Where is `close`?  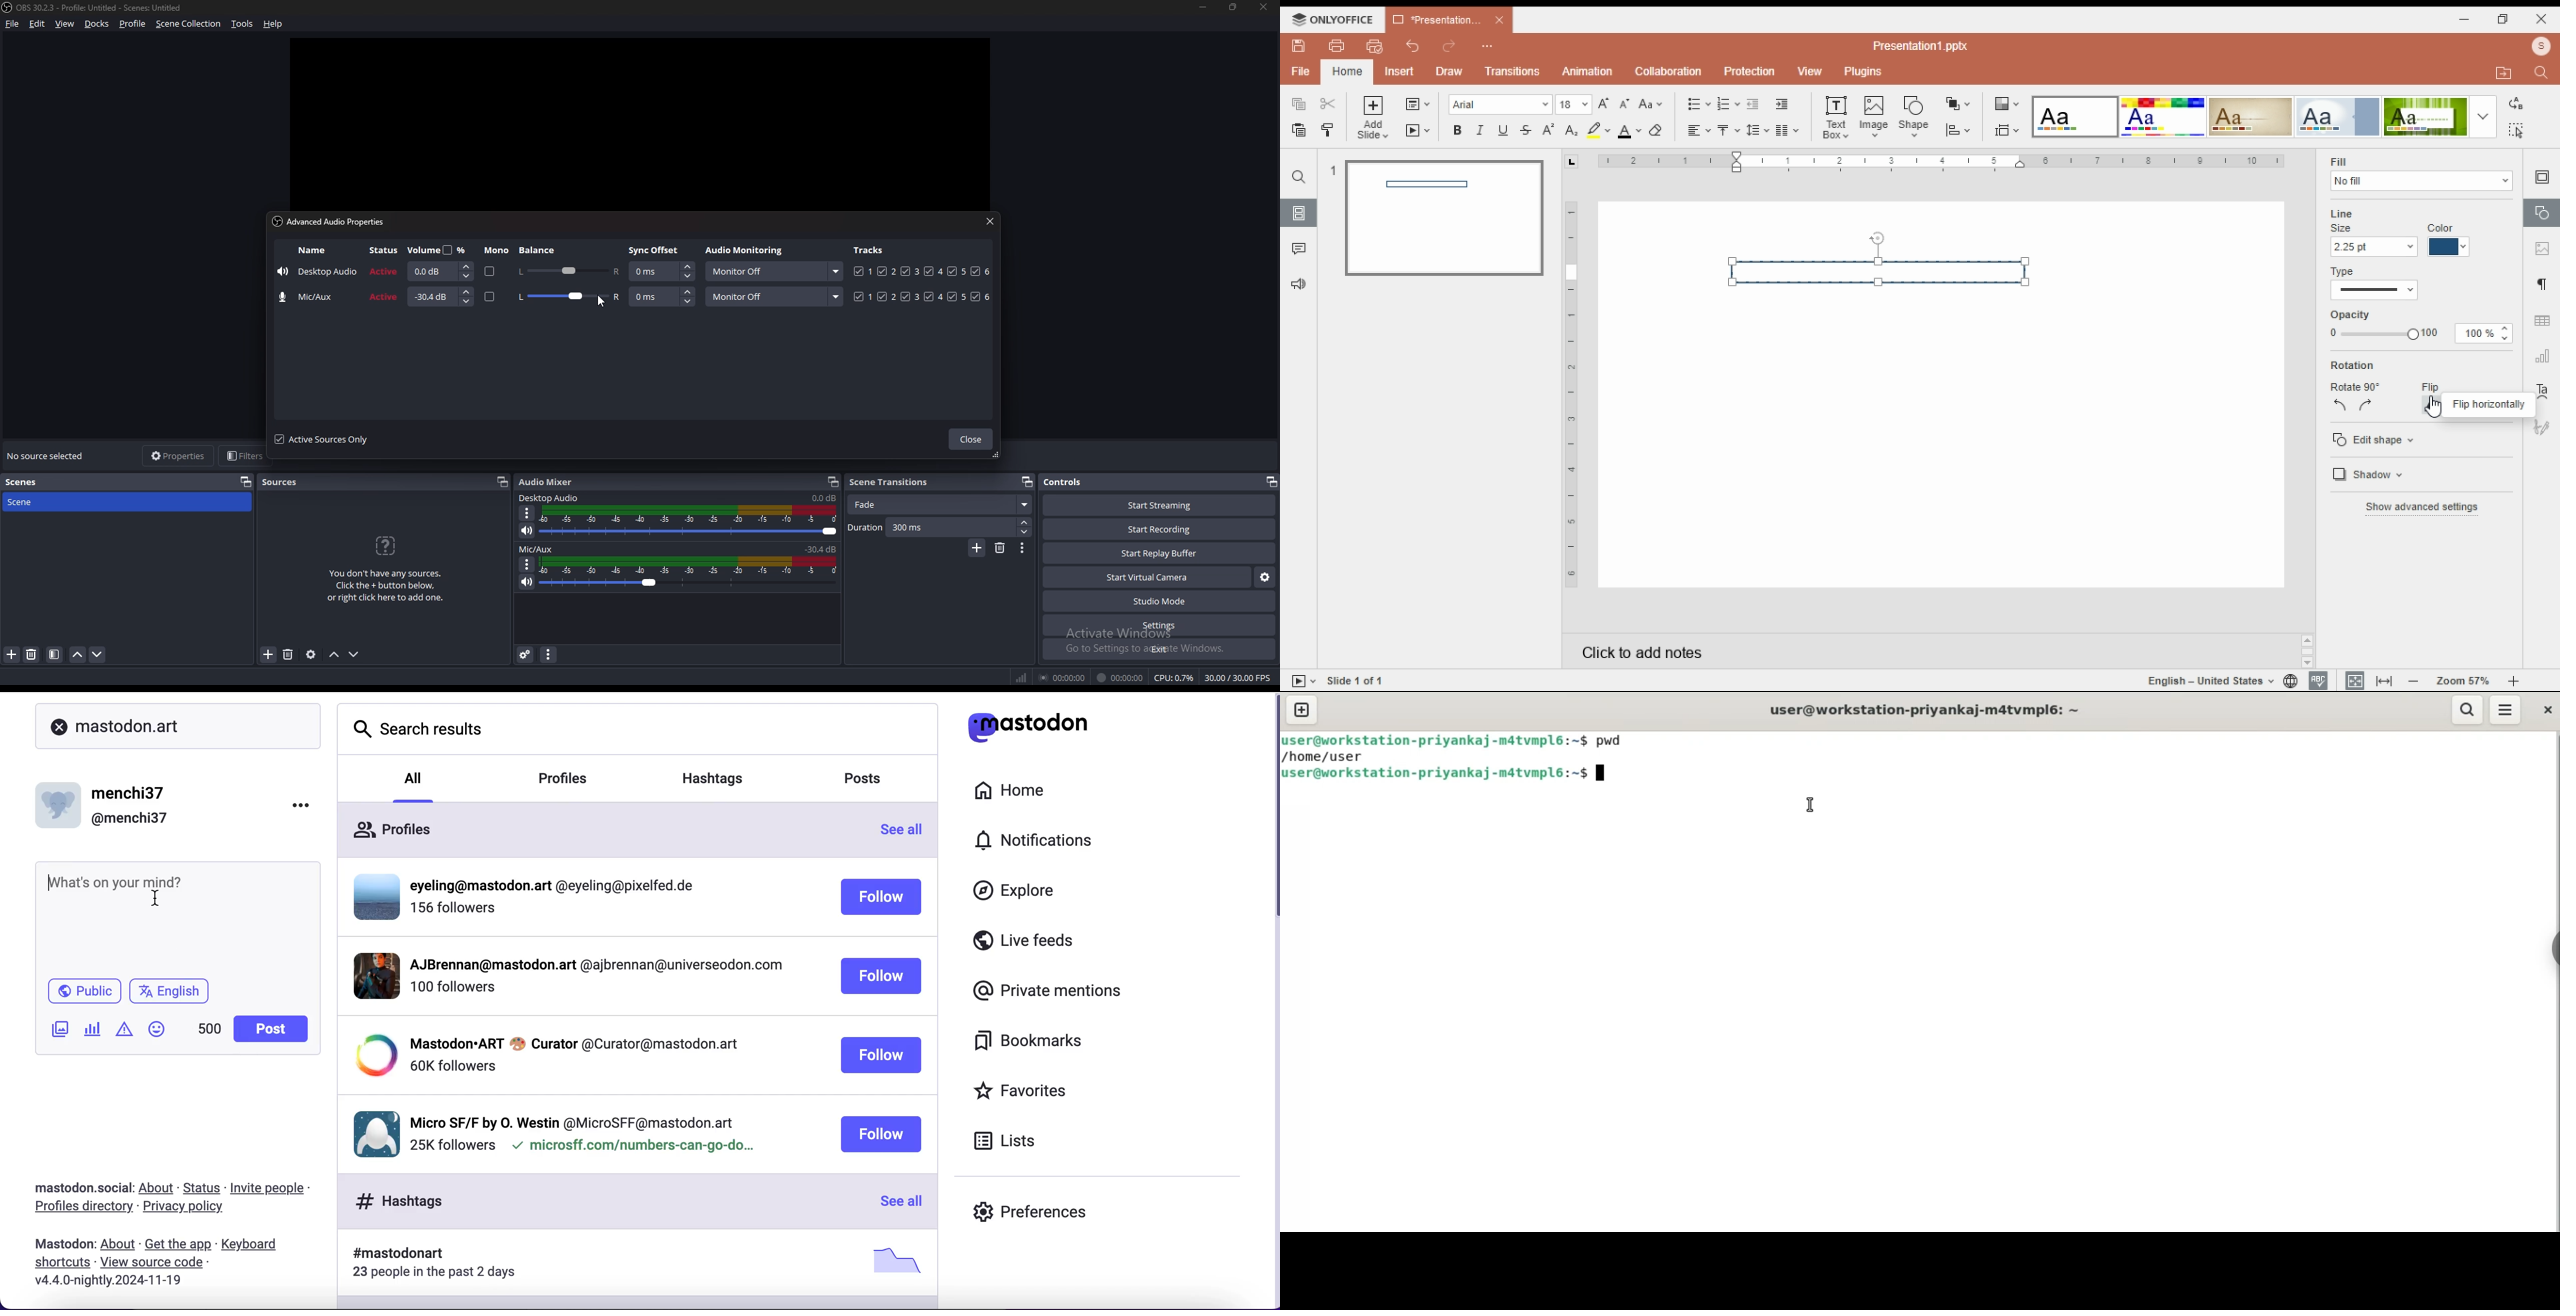 close is located at coordinates (2548, 713).